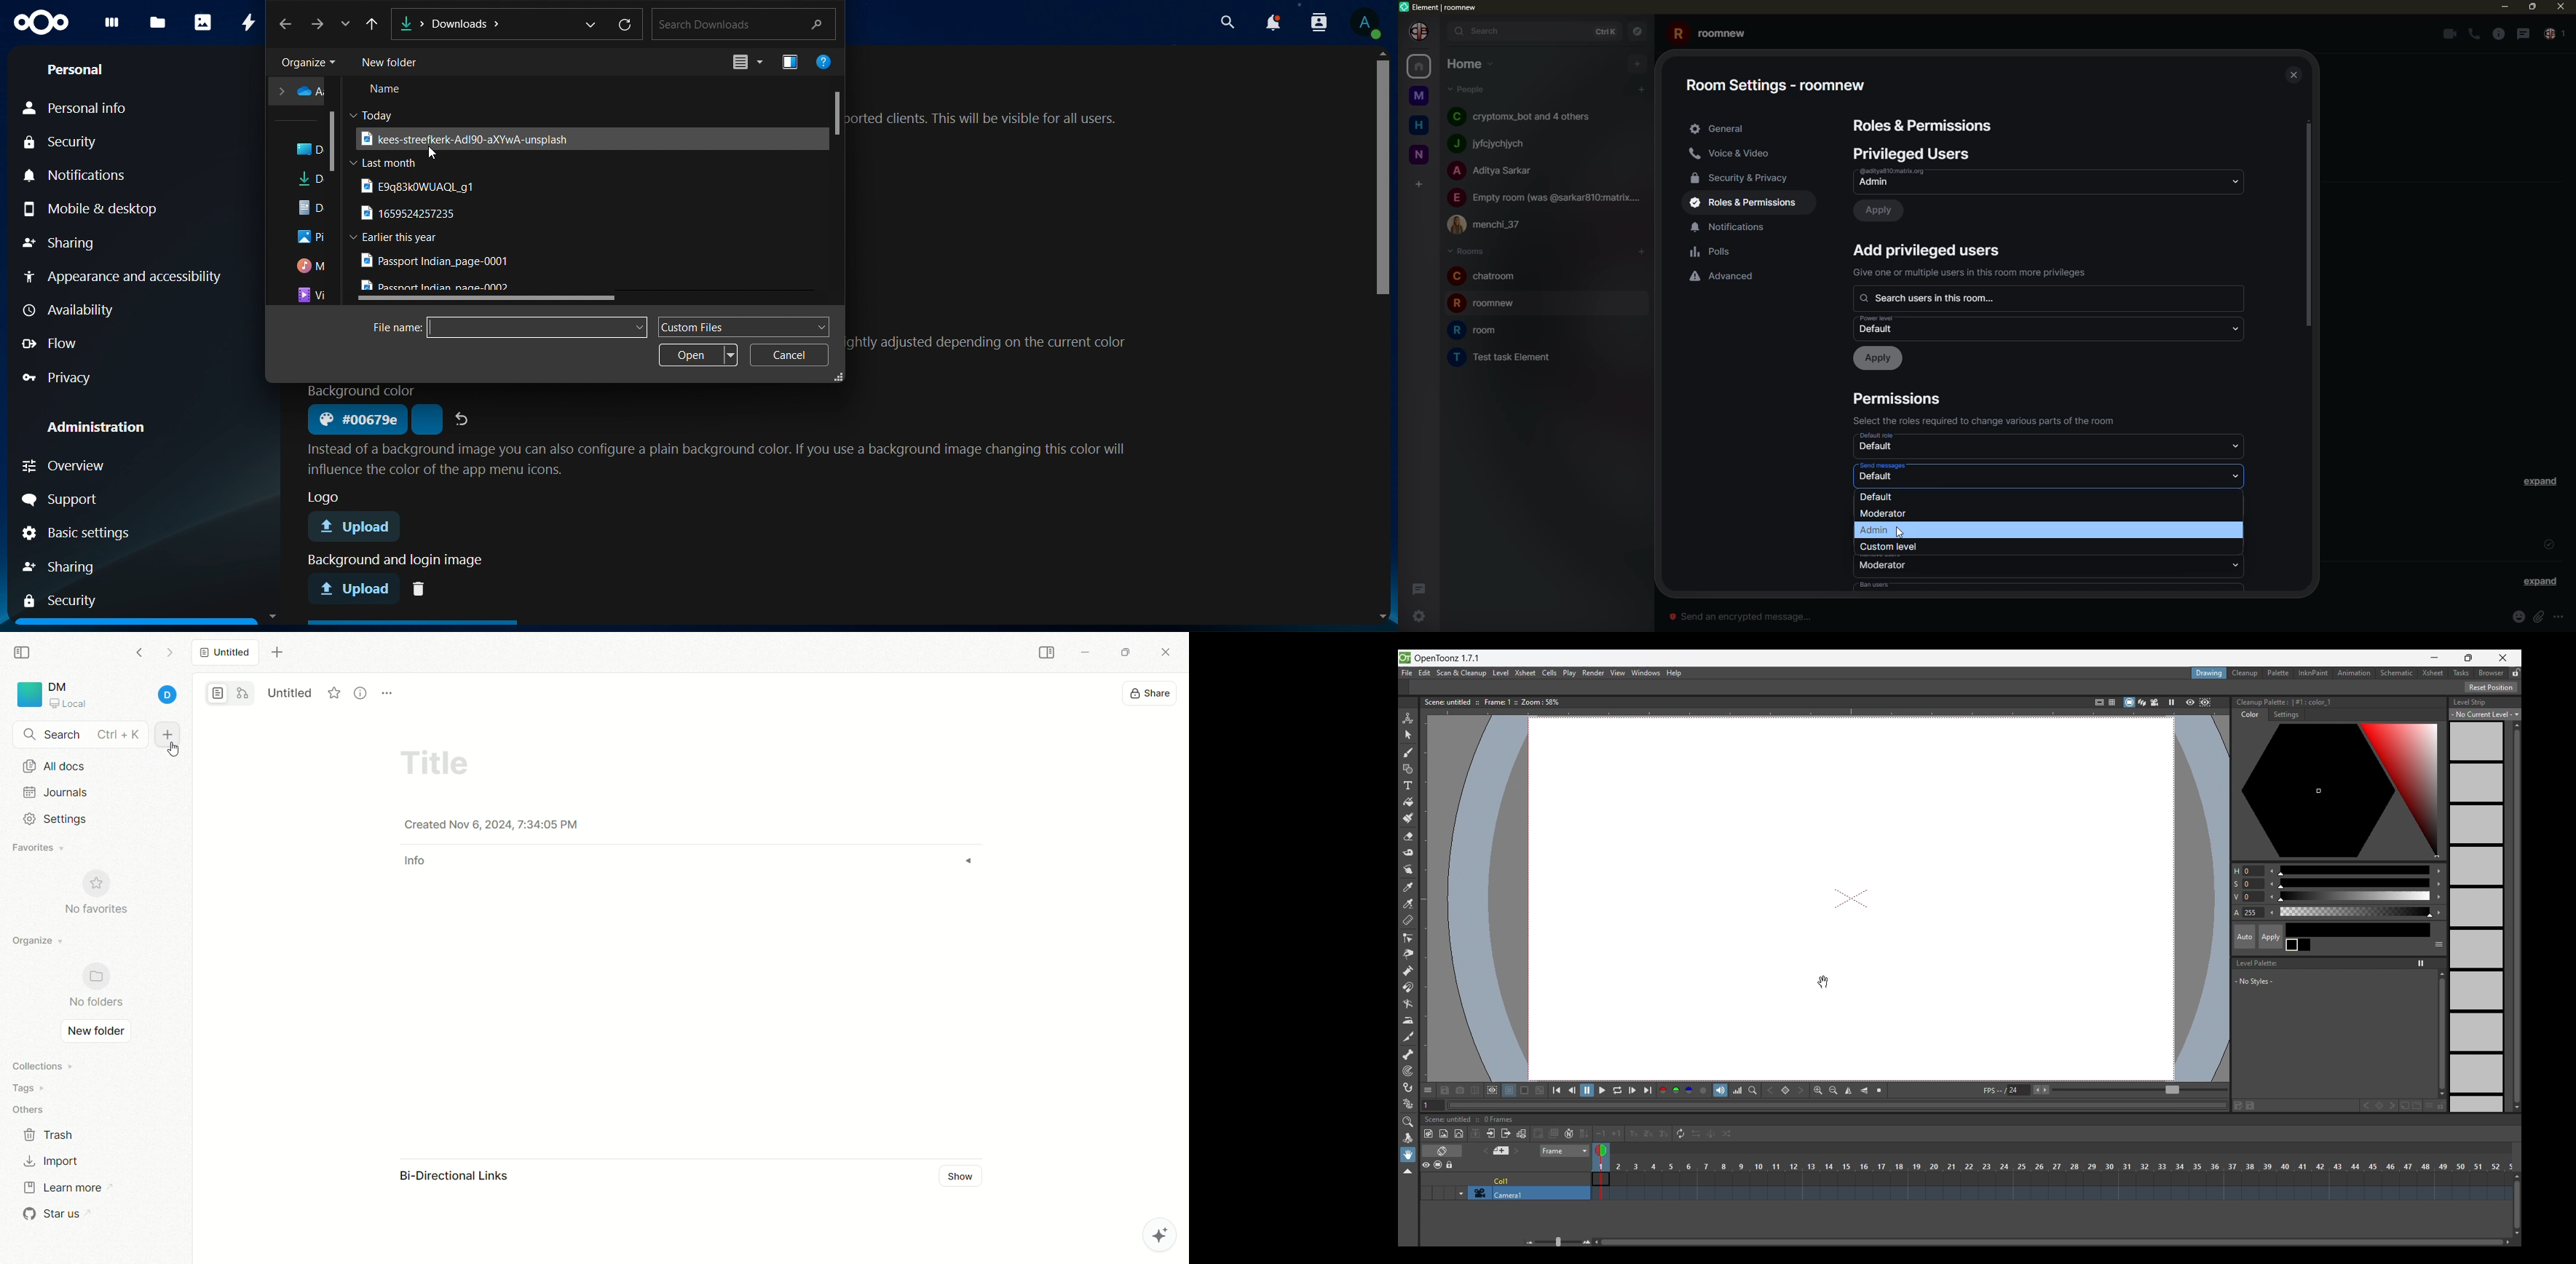 The width and height of the screenshot is (2576, 1288). I want to click on overview, so click(78, 465).